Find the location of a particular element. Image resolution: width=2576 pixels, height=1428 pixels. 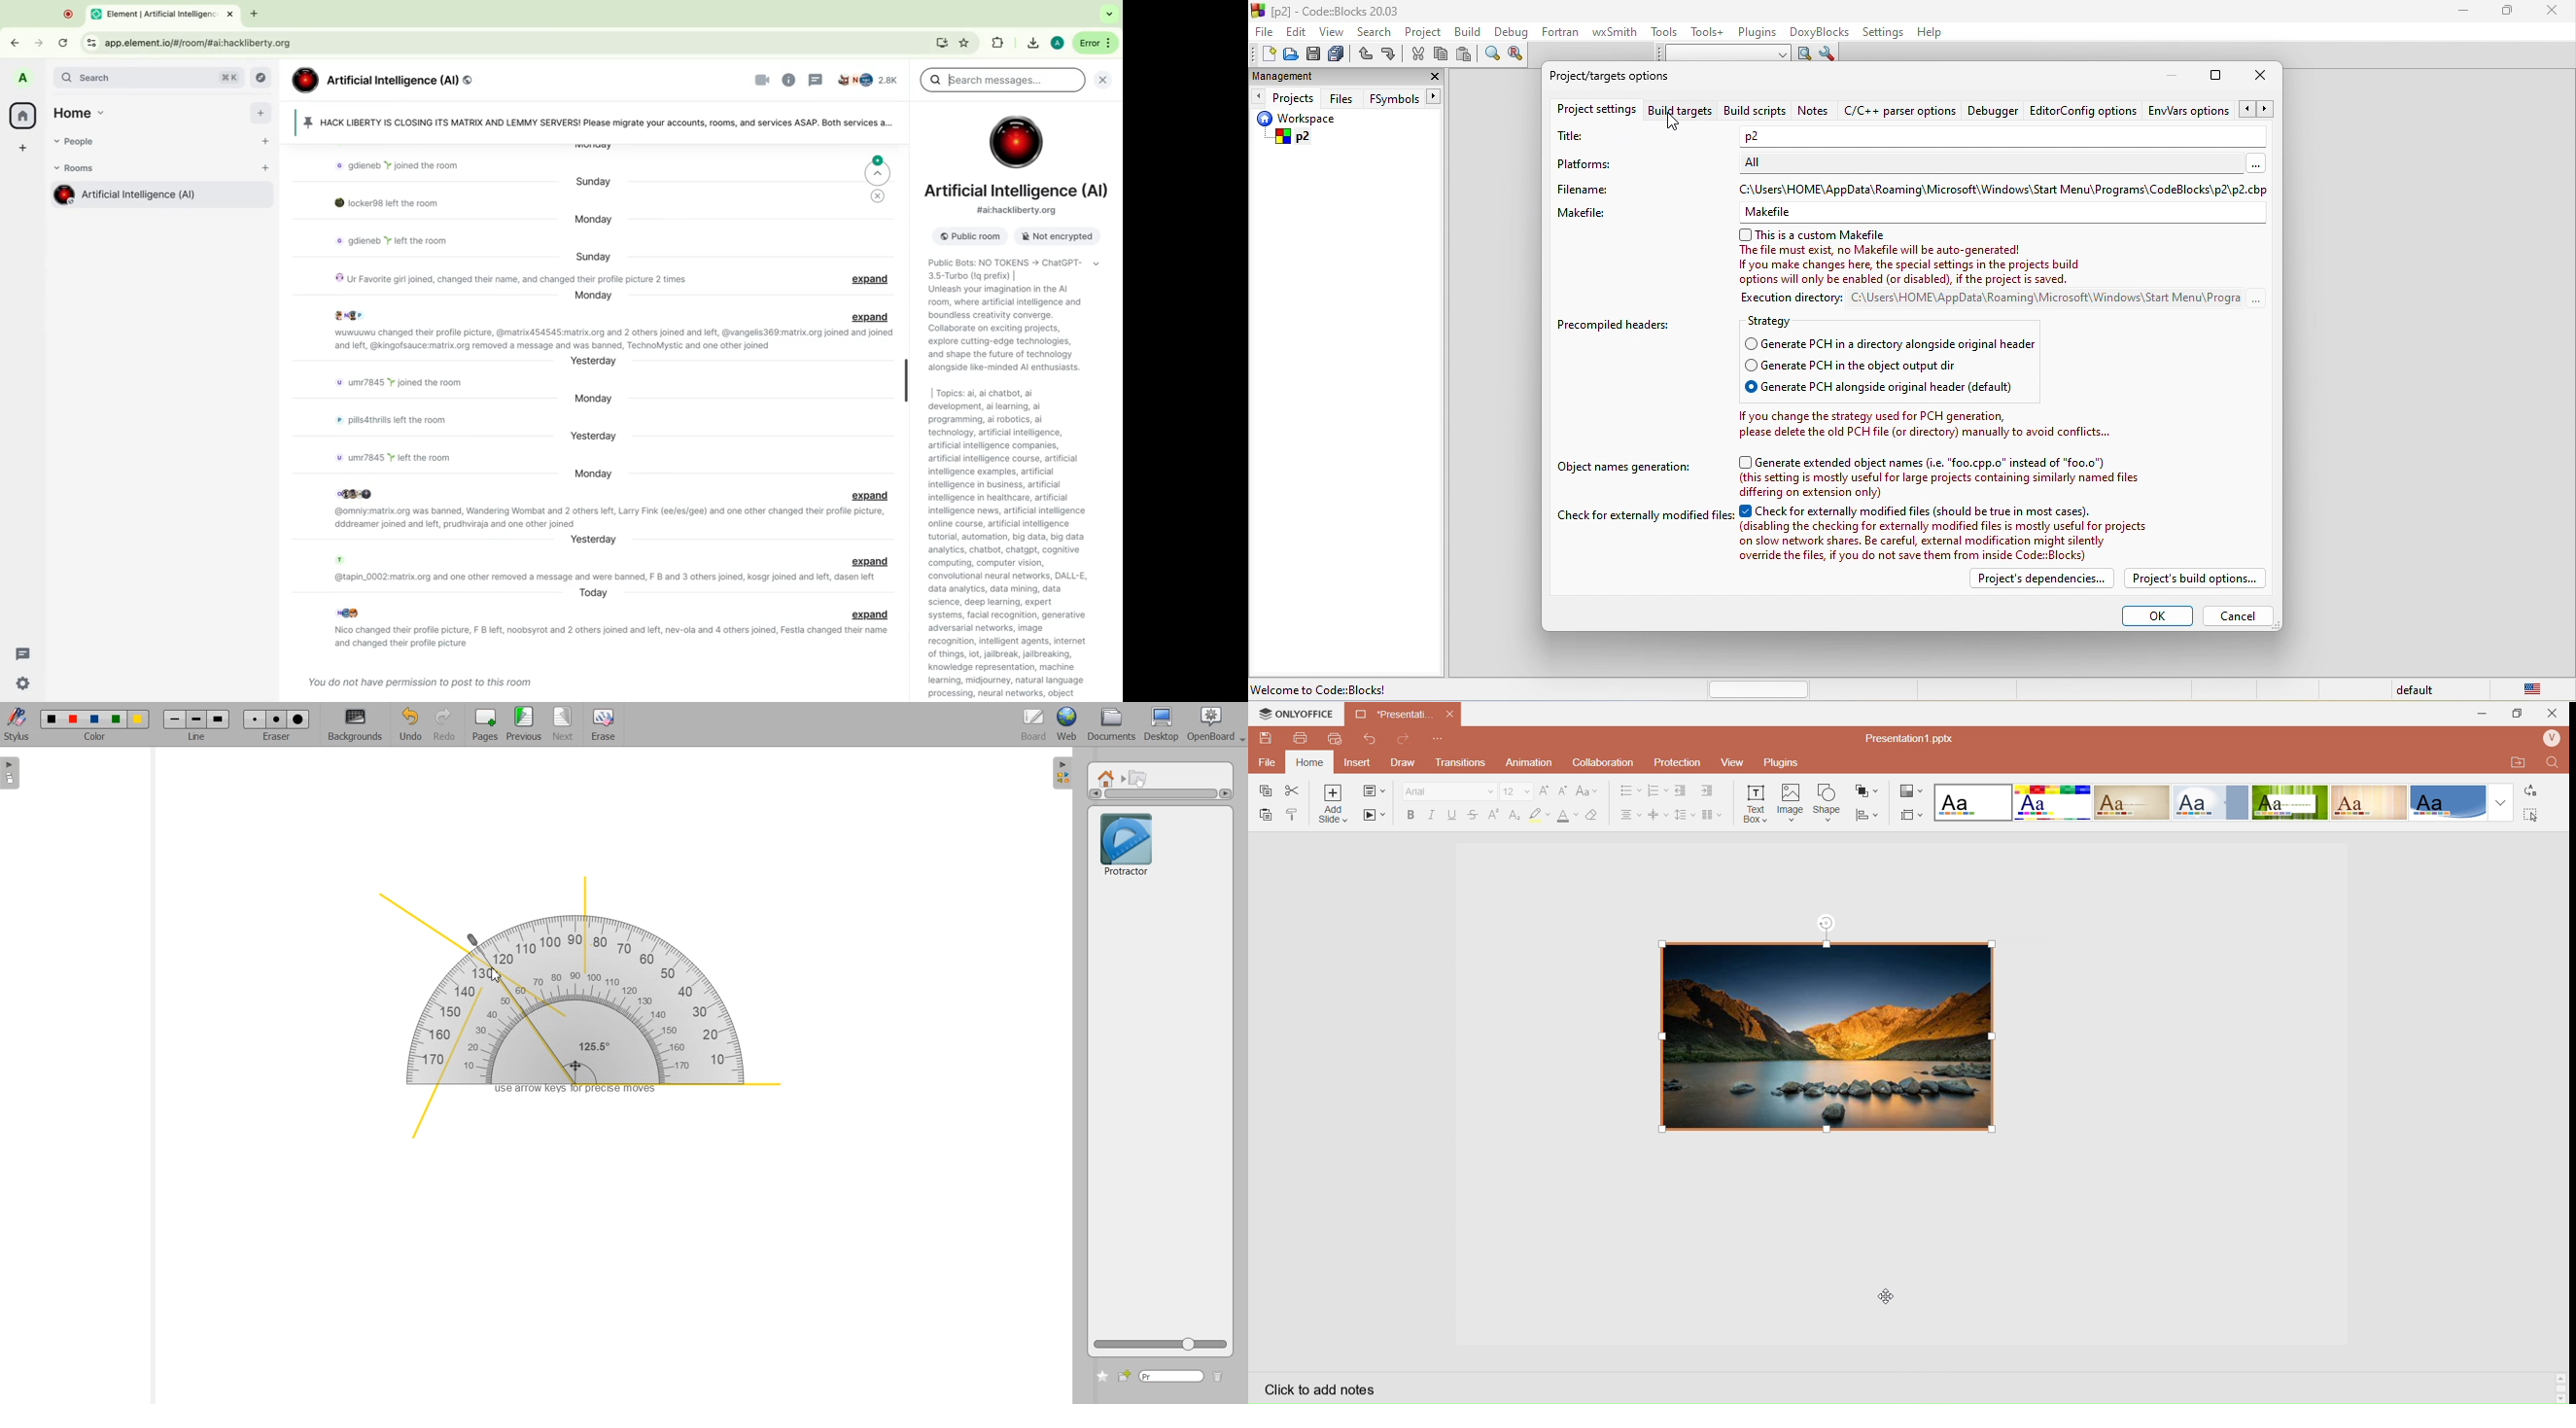

copy is located at coordinates (1442, 54).